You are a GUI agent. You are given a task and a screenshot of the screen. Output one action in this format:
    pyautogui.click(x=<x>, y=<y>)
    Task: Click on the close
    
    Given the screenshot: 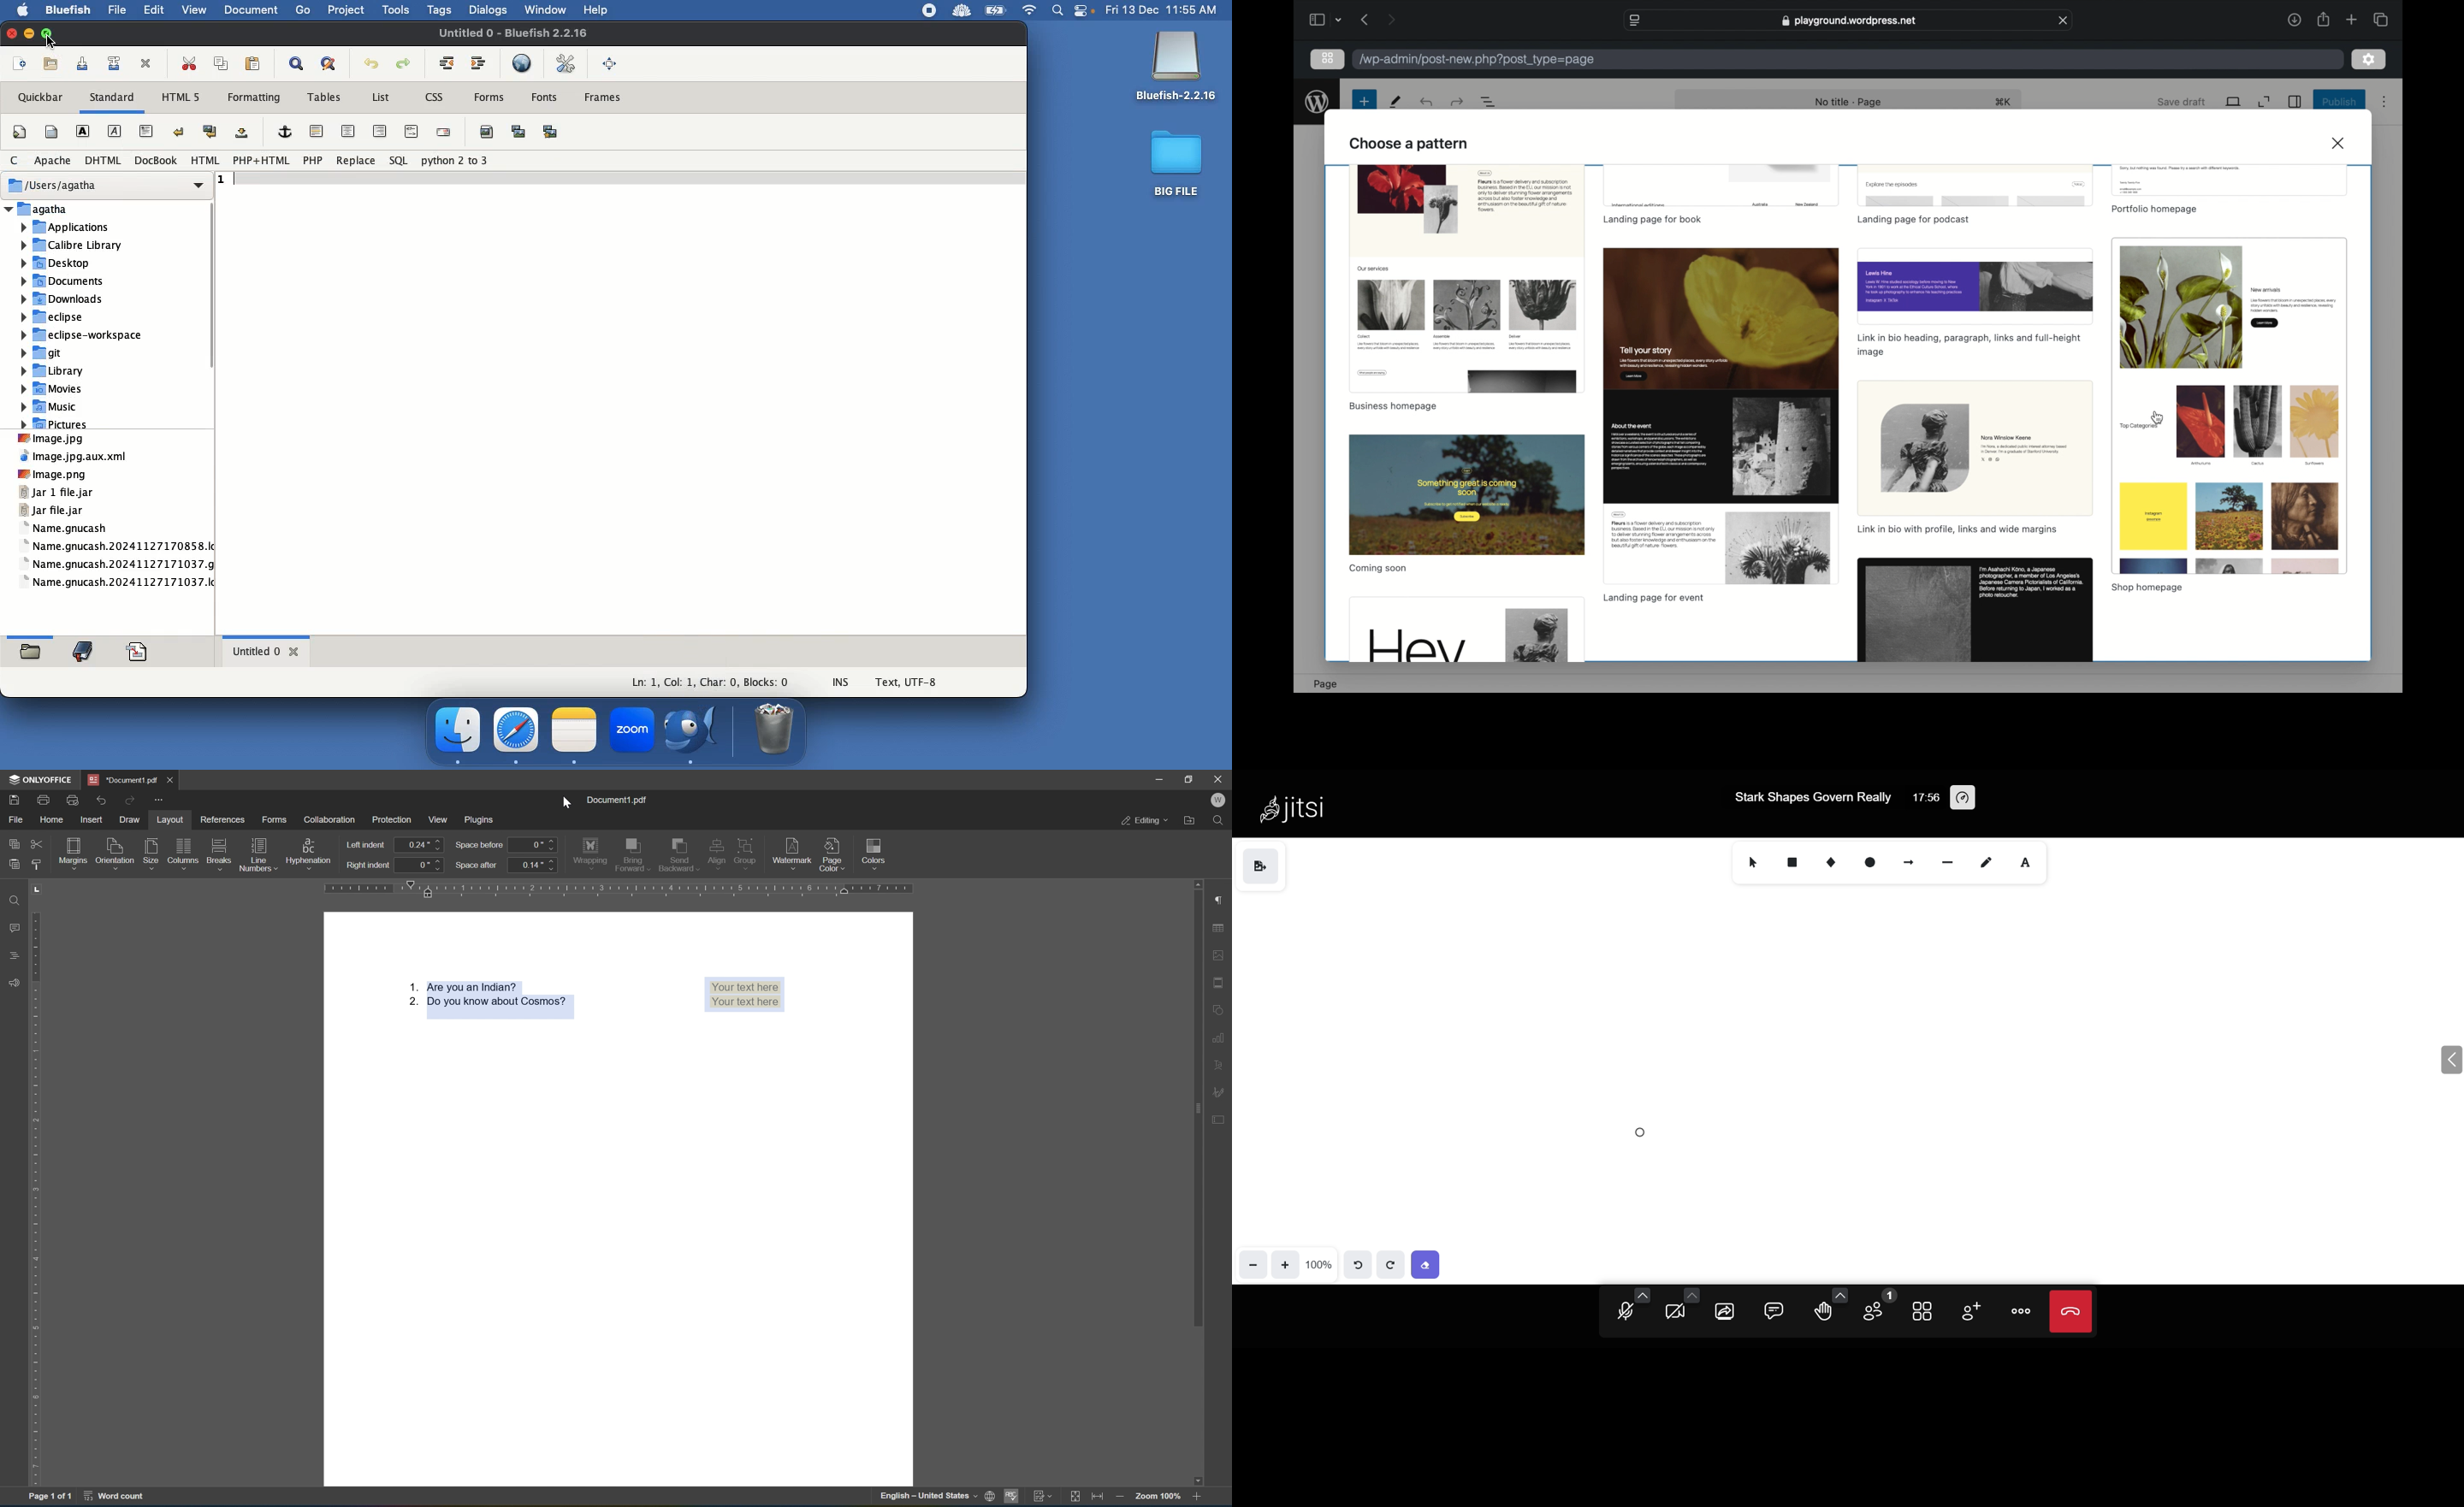 What is the action you would take?
    pyautogui.click(x=2340, y=143)
    